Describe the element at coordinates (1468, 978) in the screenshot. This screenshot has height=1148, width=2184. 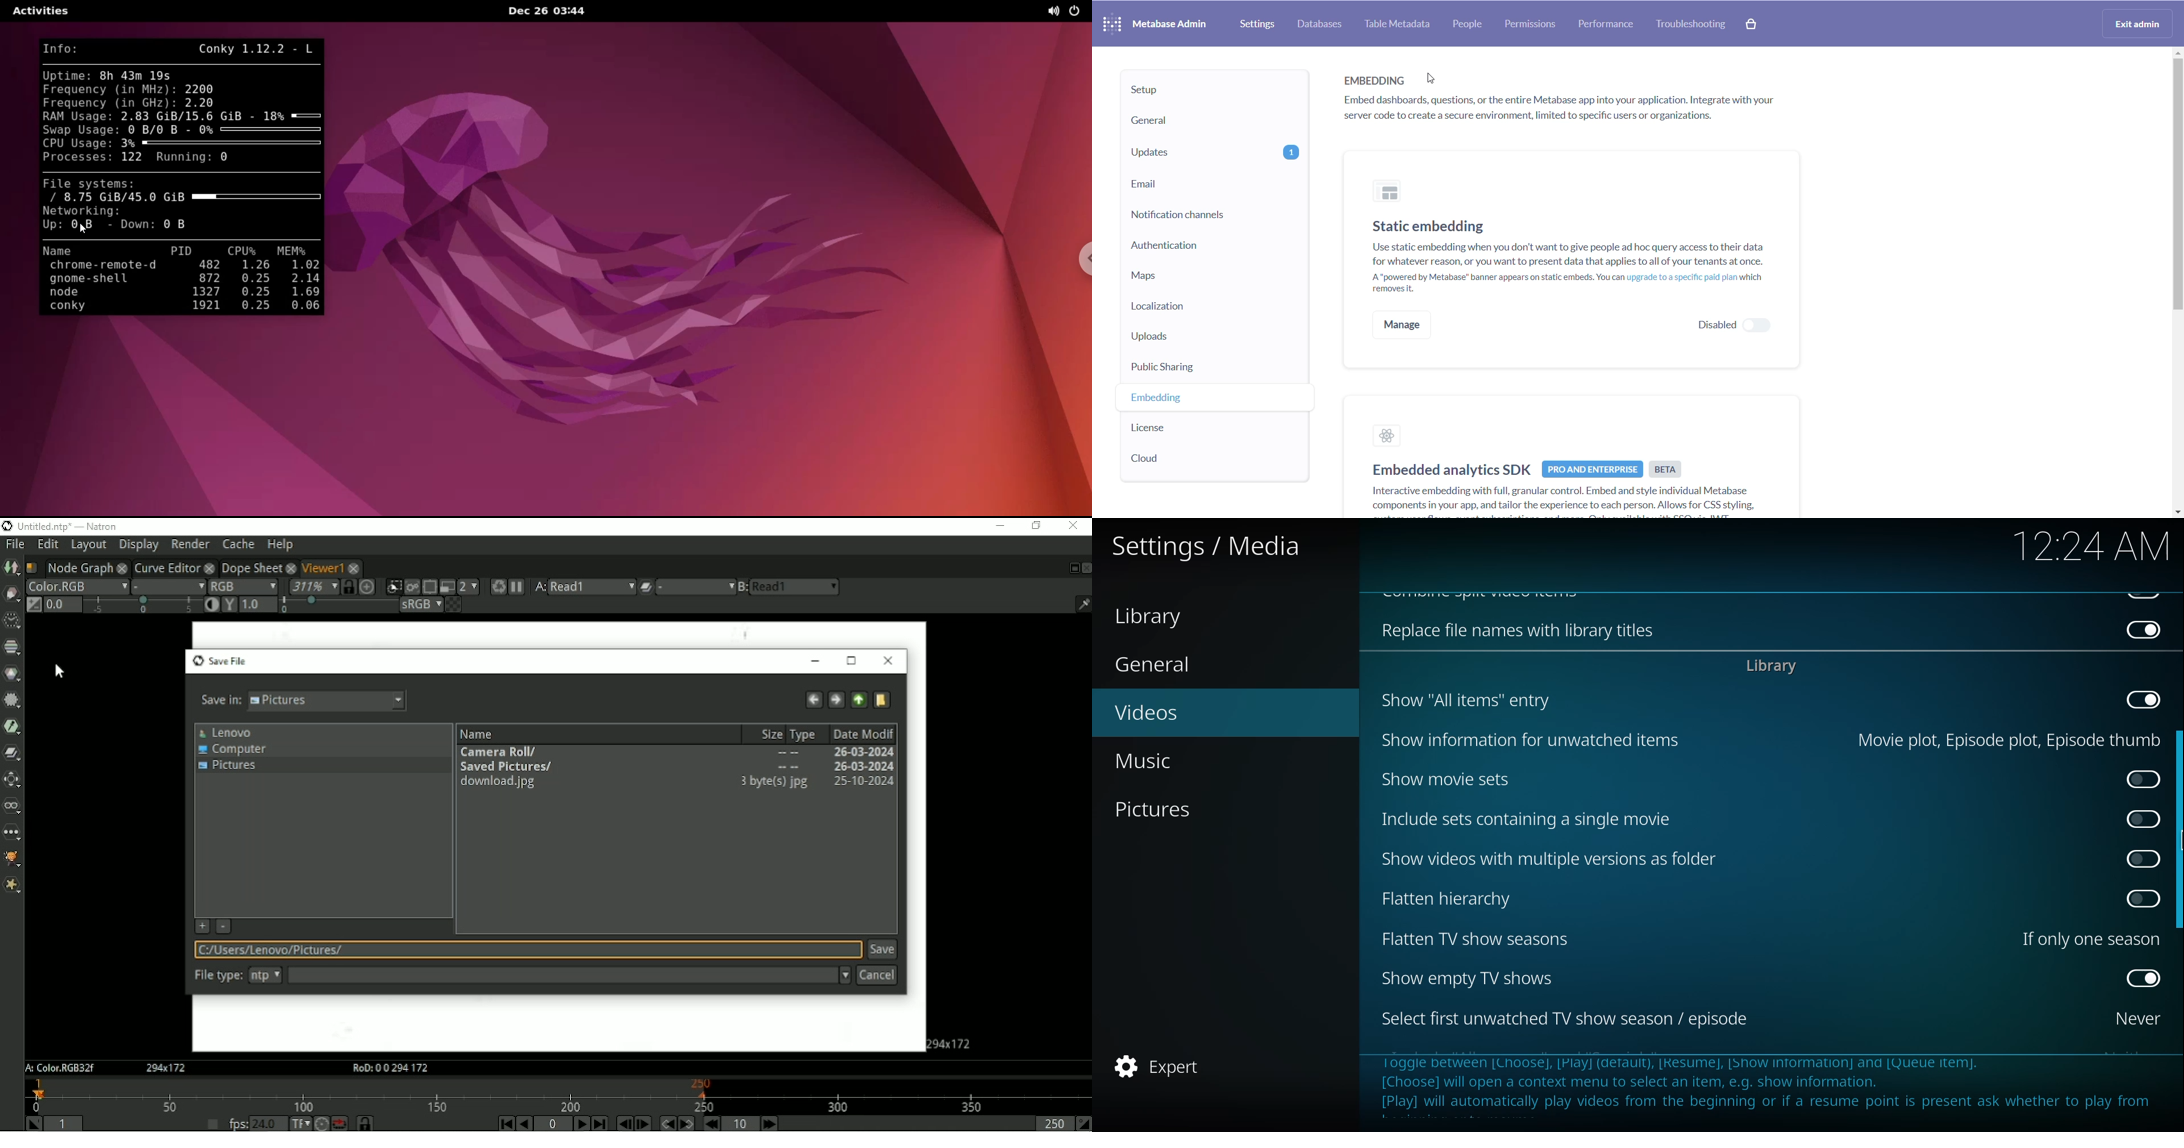
I see `show empty tv shows` at that location.